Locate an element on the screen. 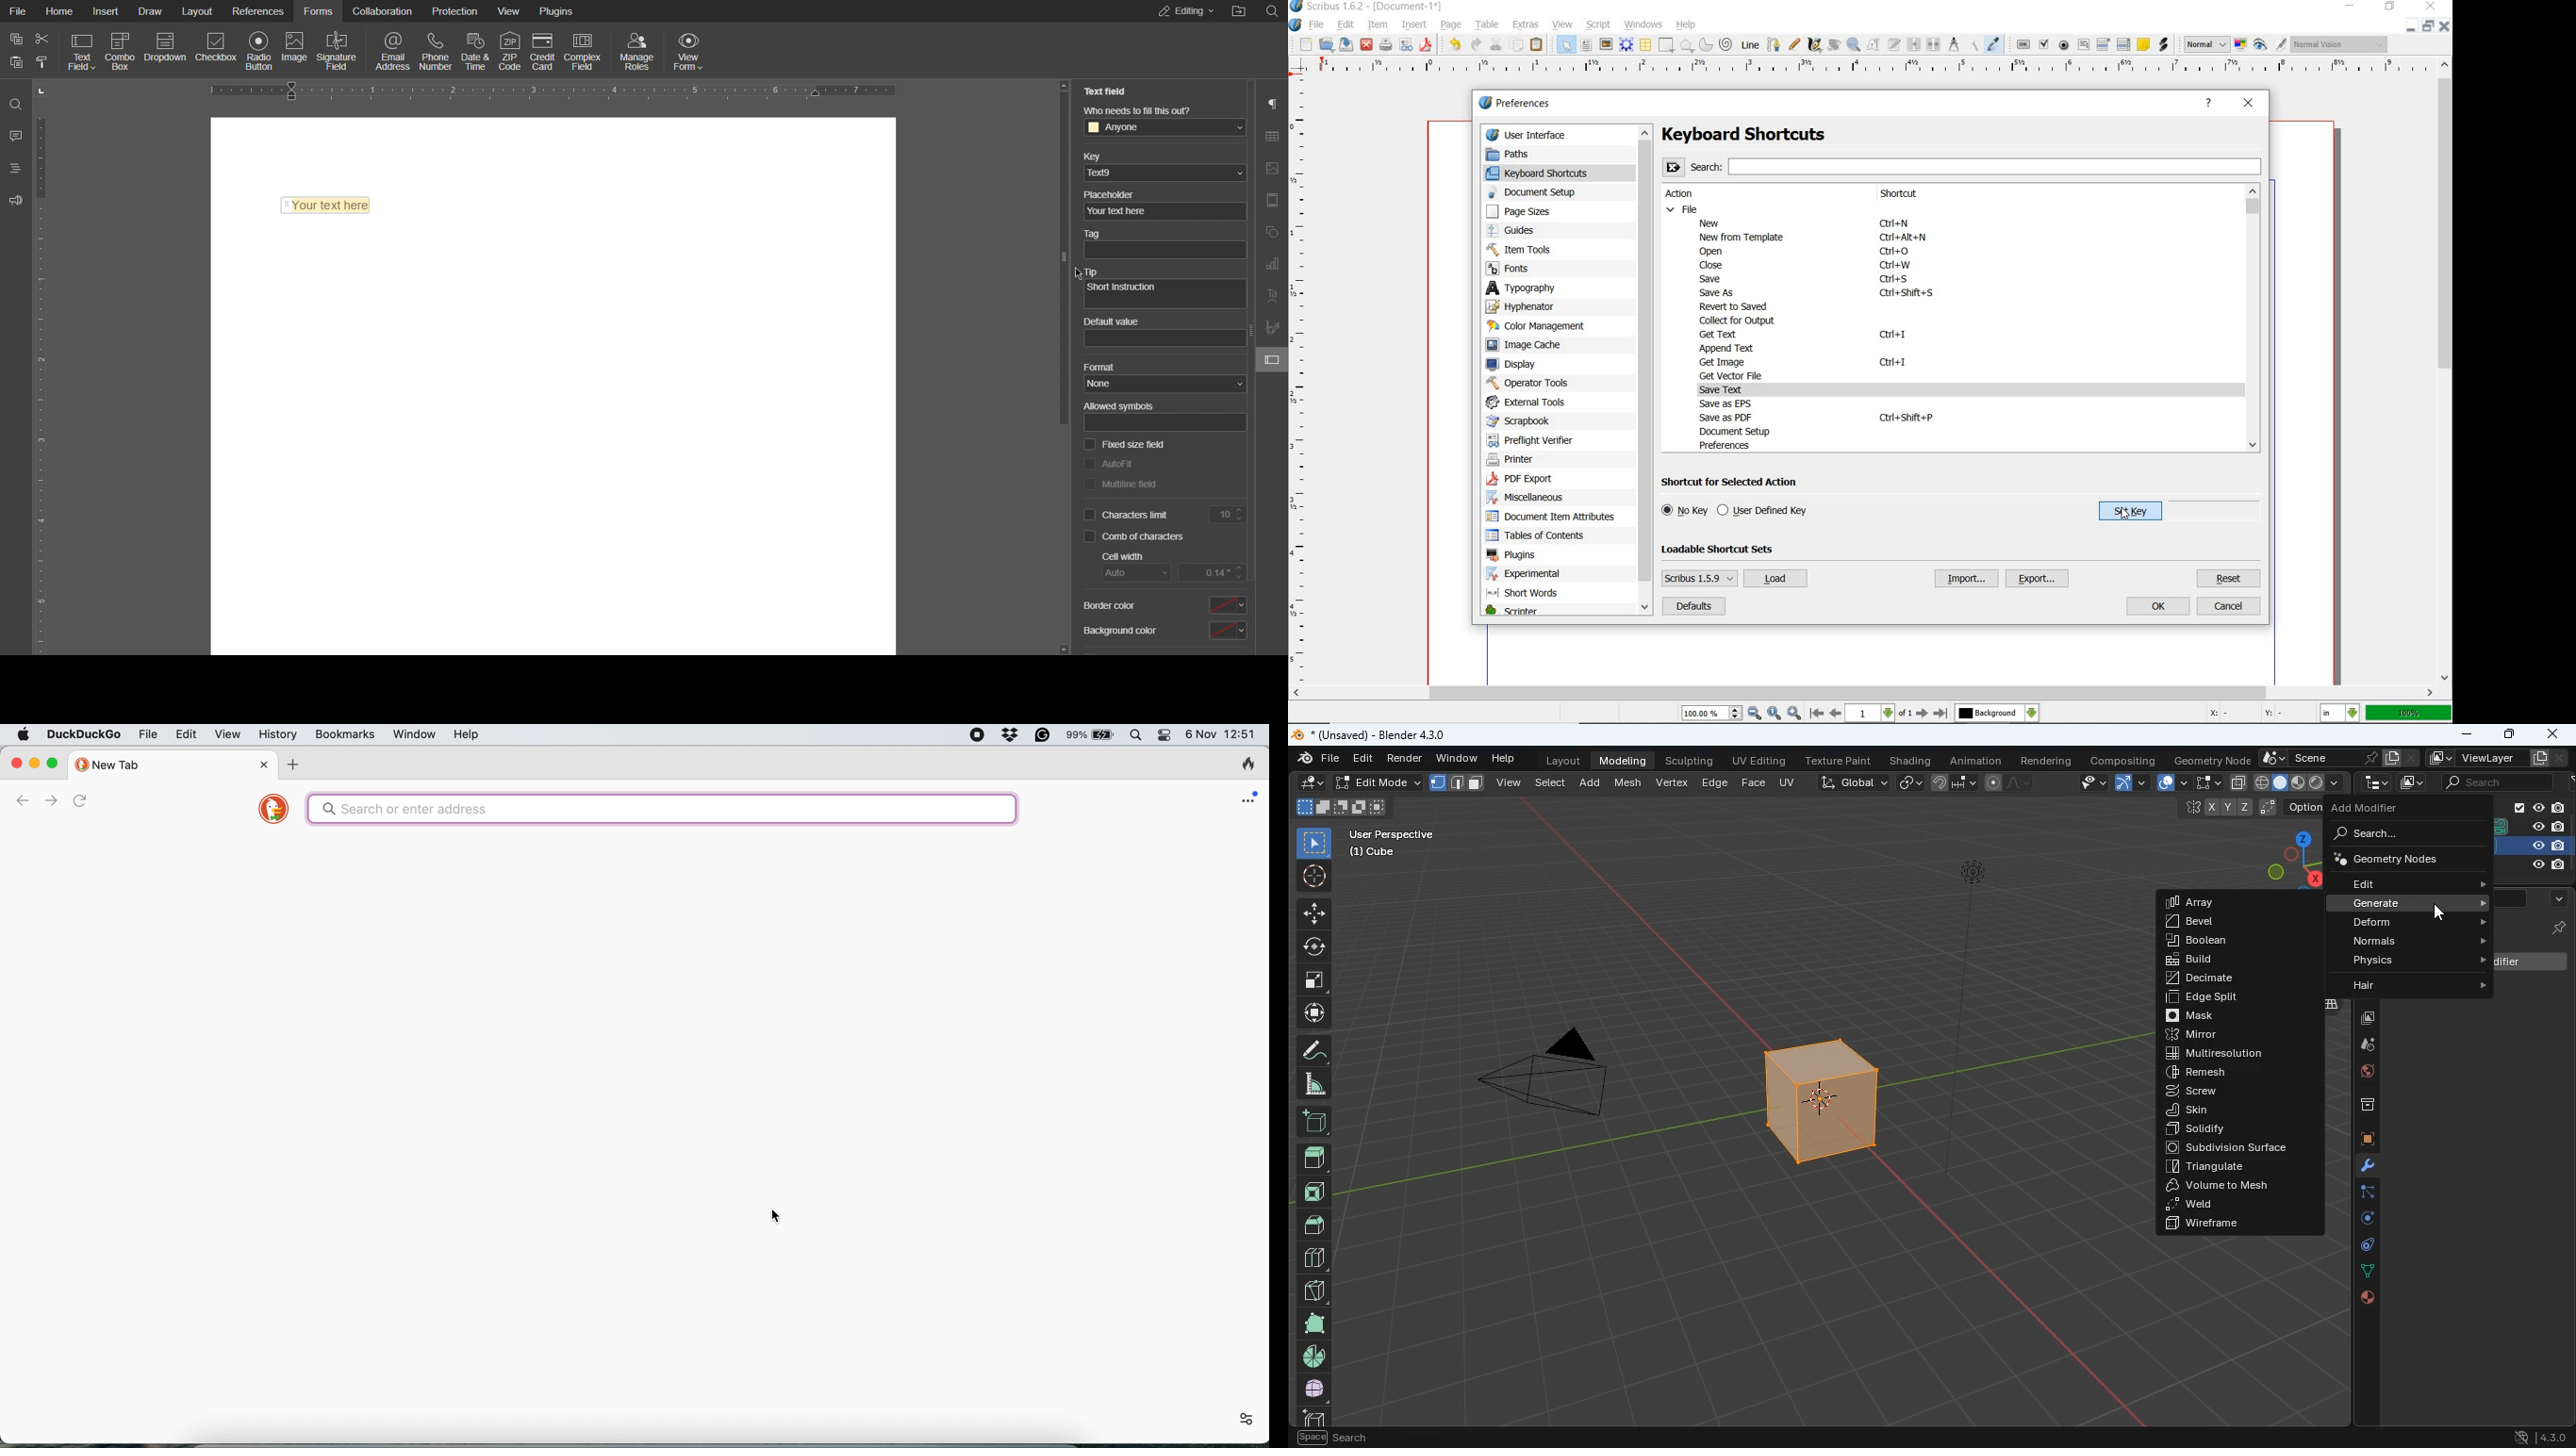  table is located at coordinates (1647, 46).